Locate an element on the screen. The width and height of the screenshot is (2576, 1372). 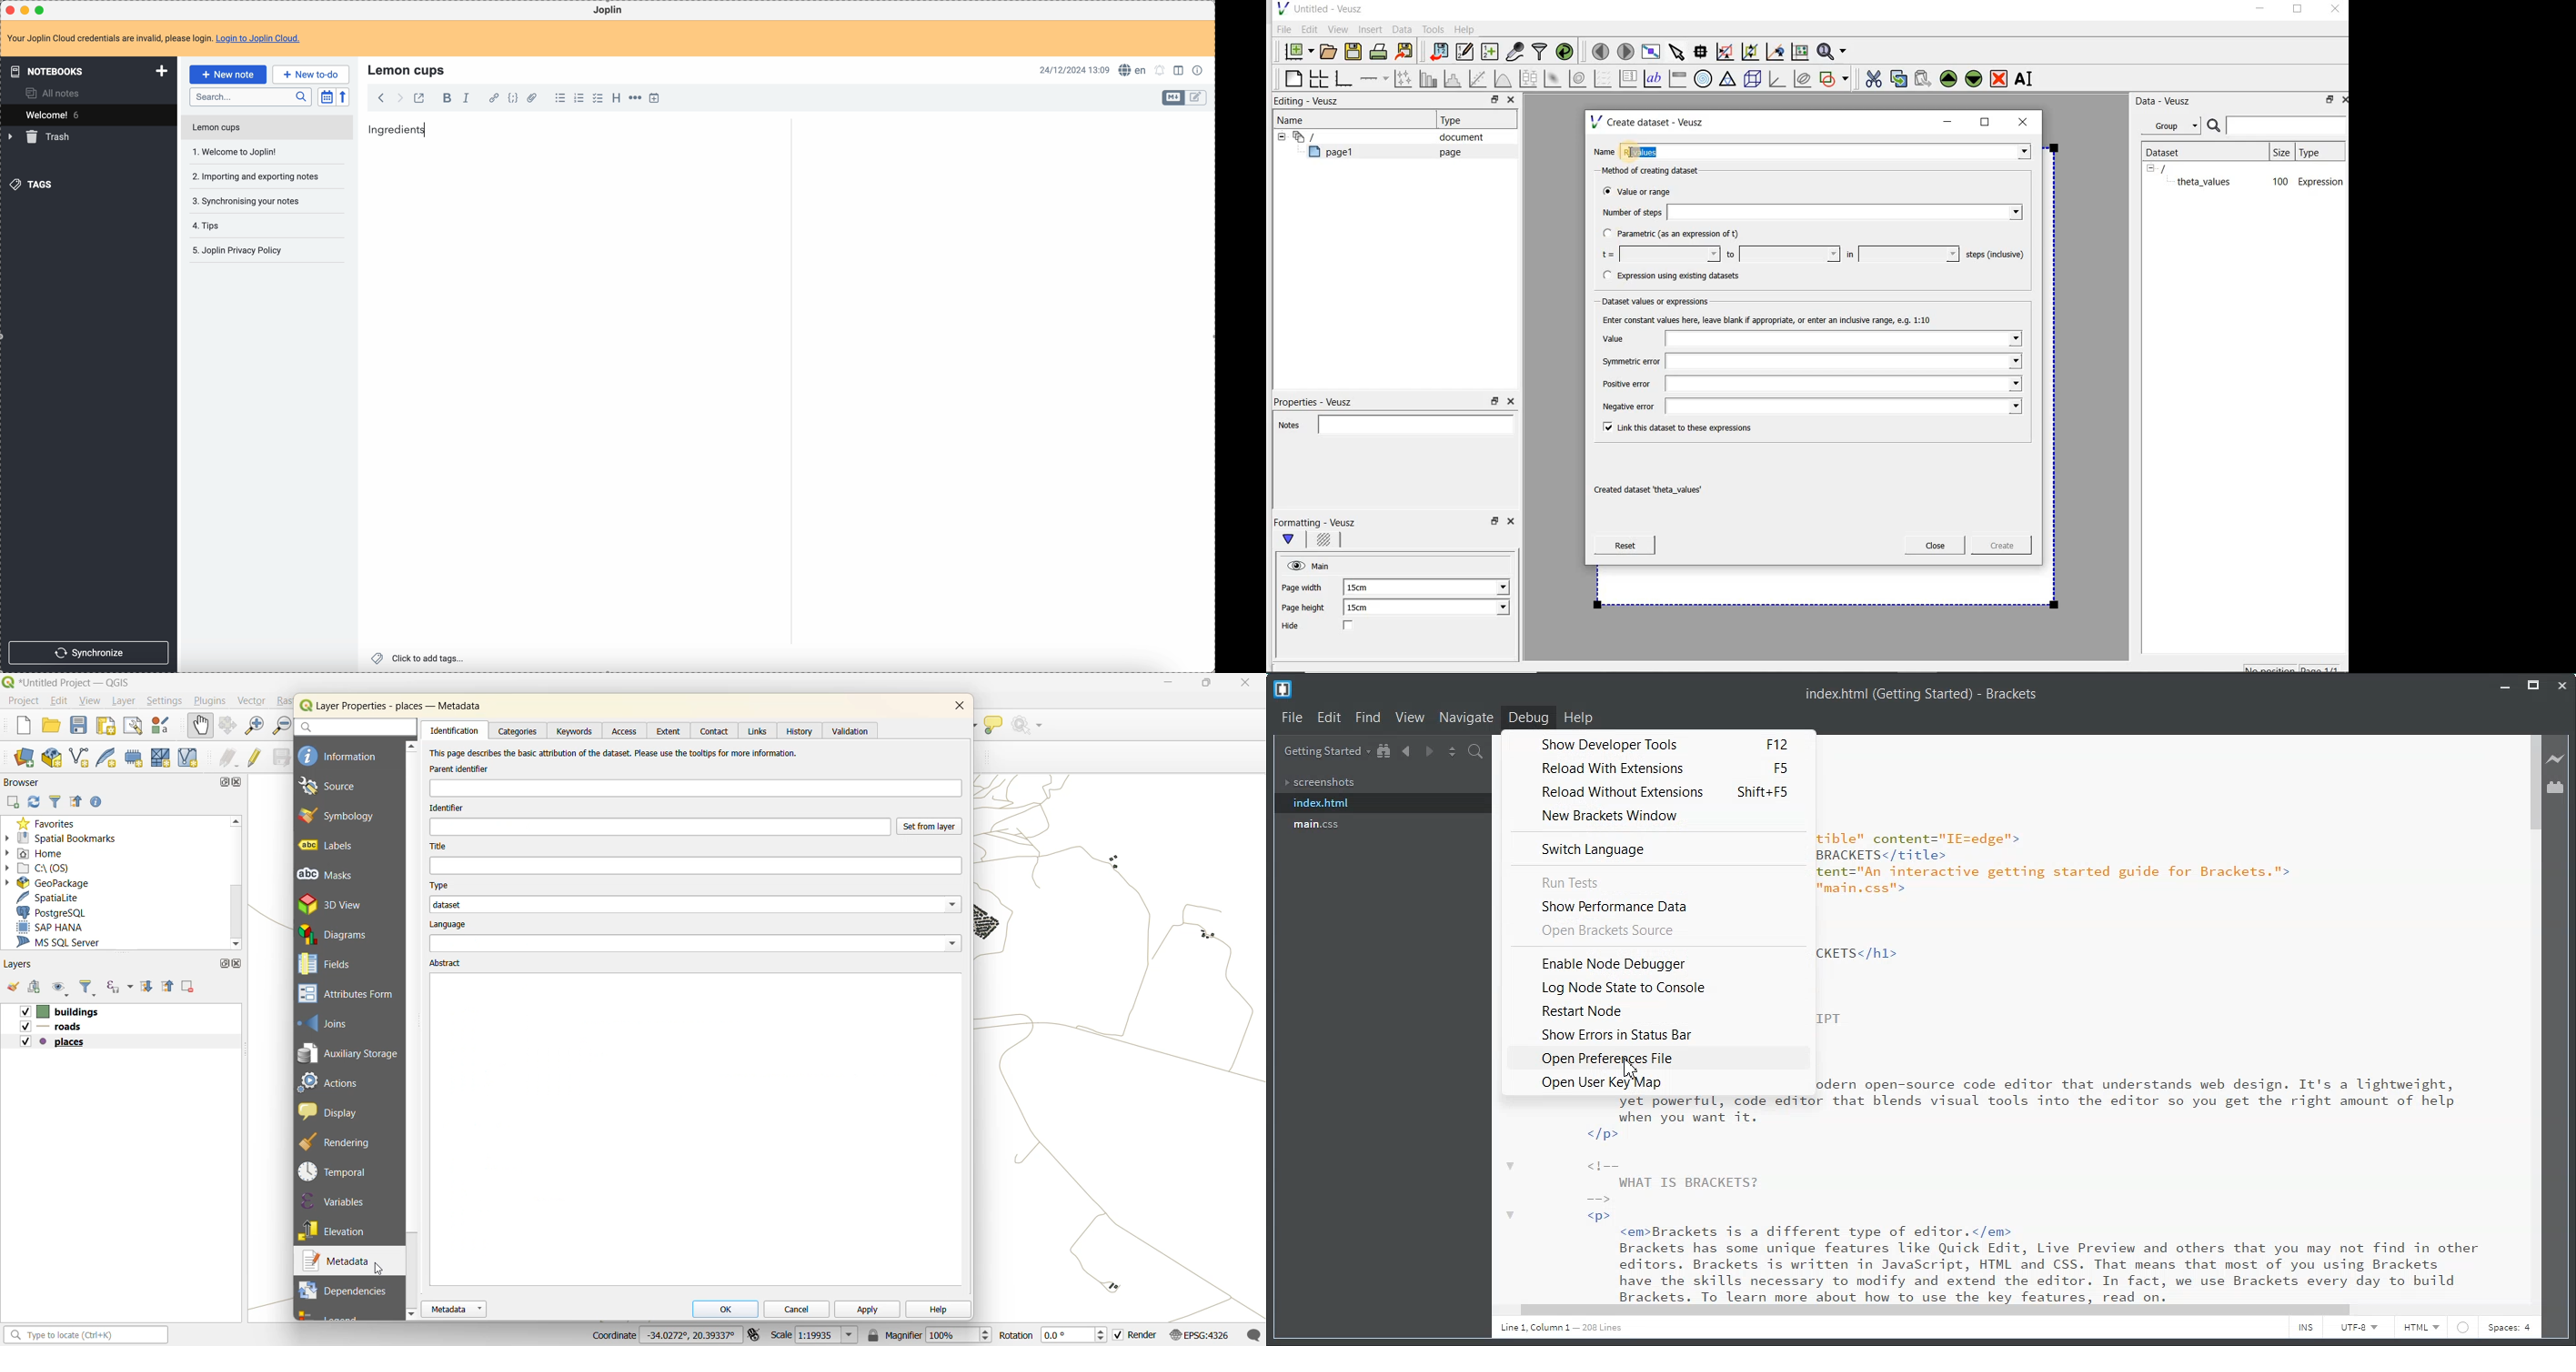
Open Brackets Source is located at coordinates (1655, 931).